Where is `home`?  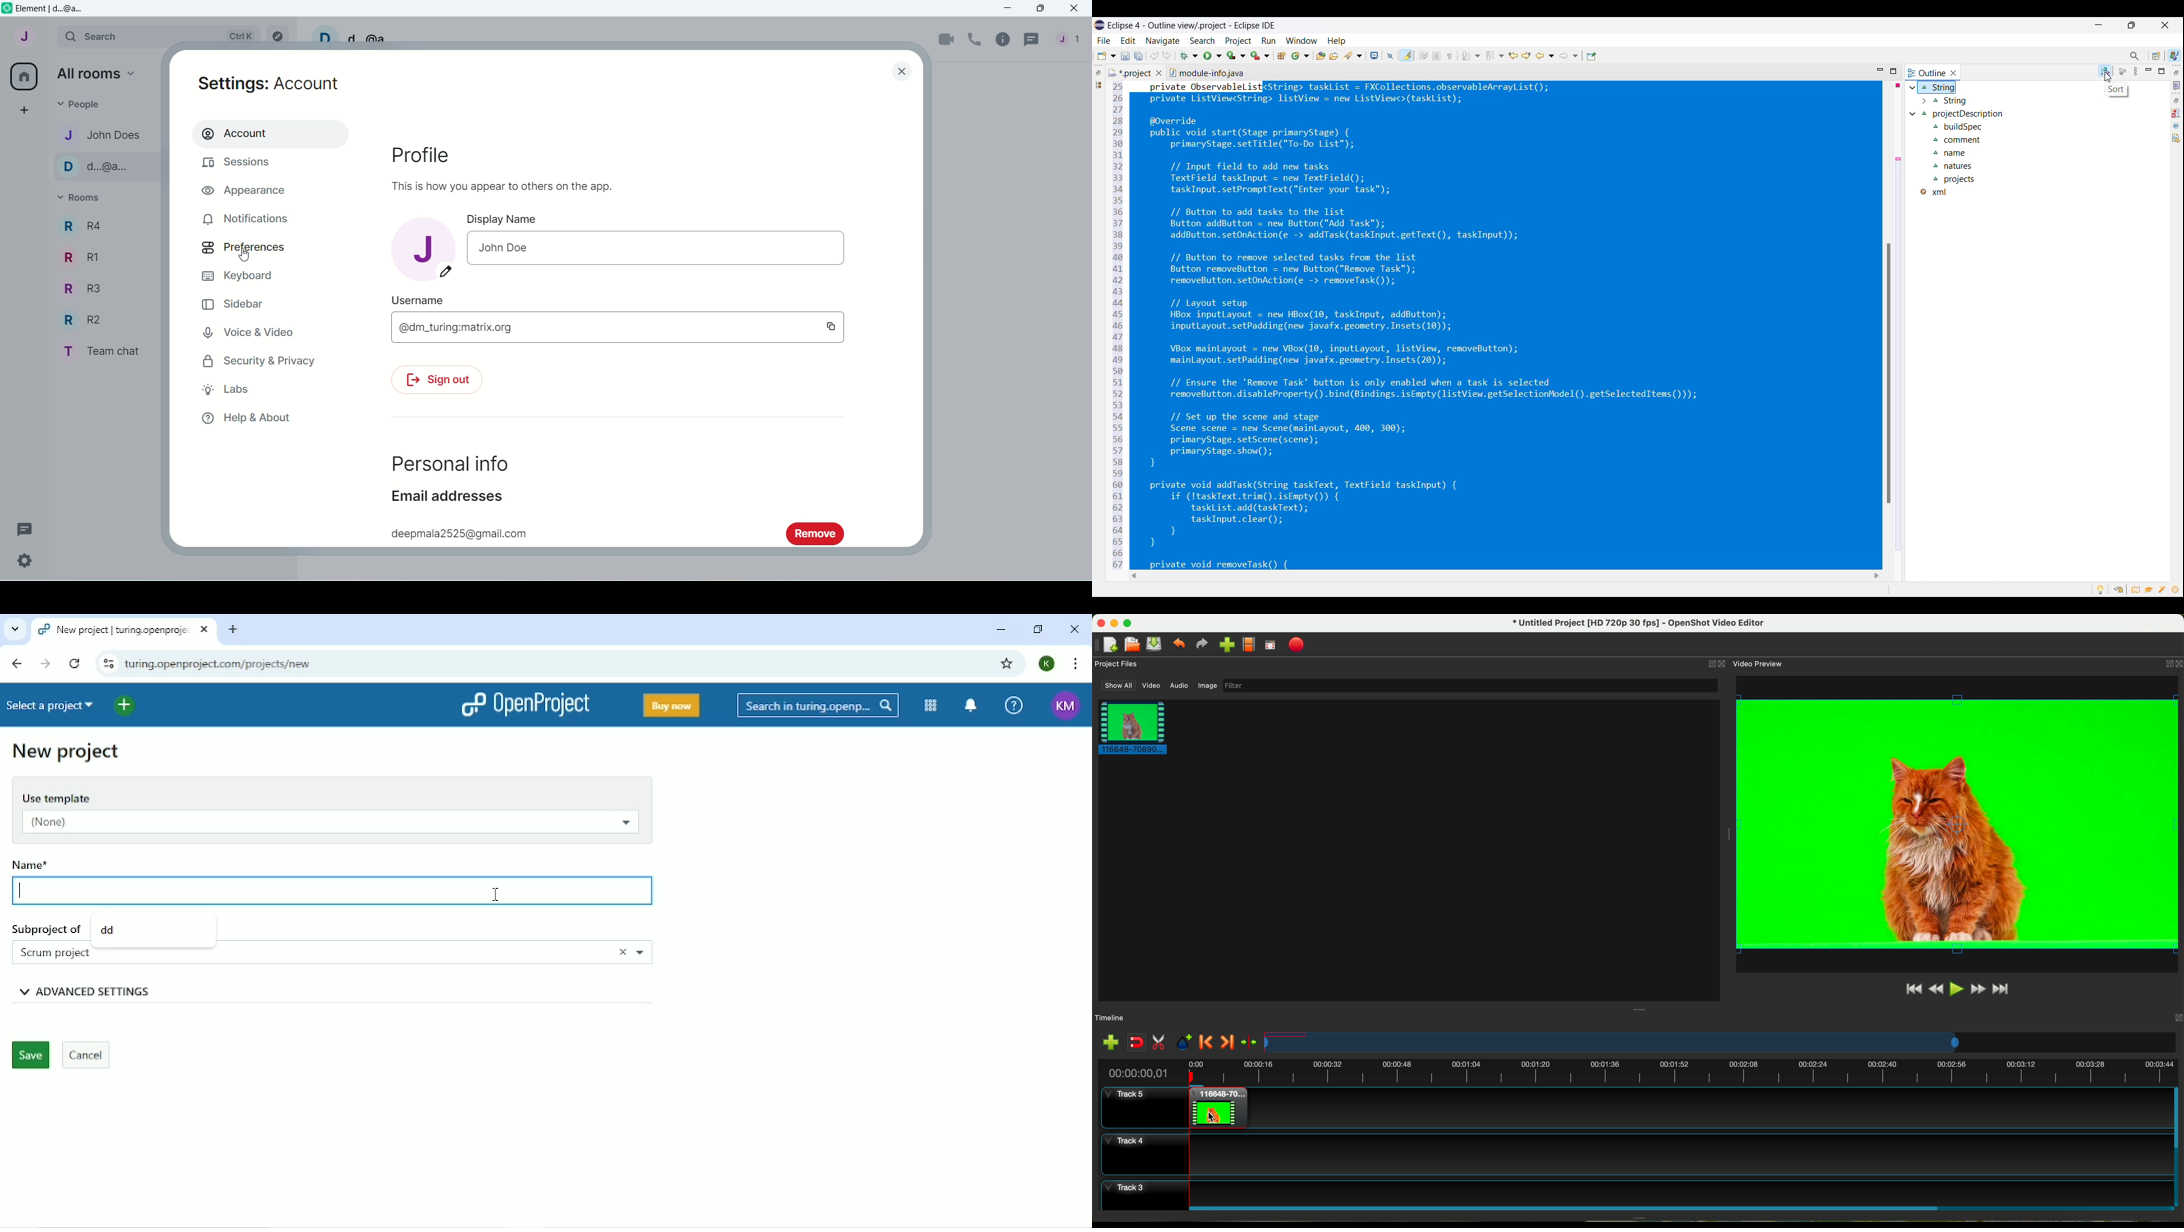 home is located at coordinates (22, 77).